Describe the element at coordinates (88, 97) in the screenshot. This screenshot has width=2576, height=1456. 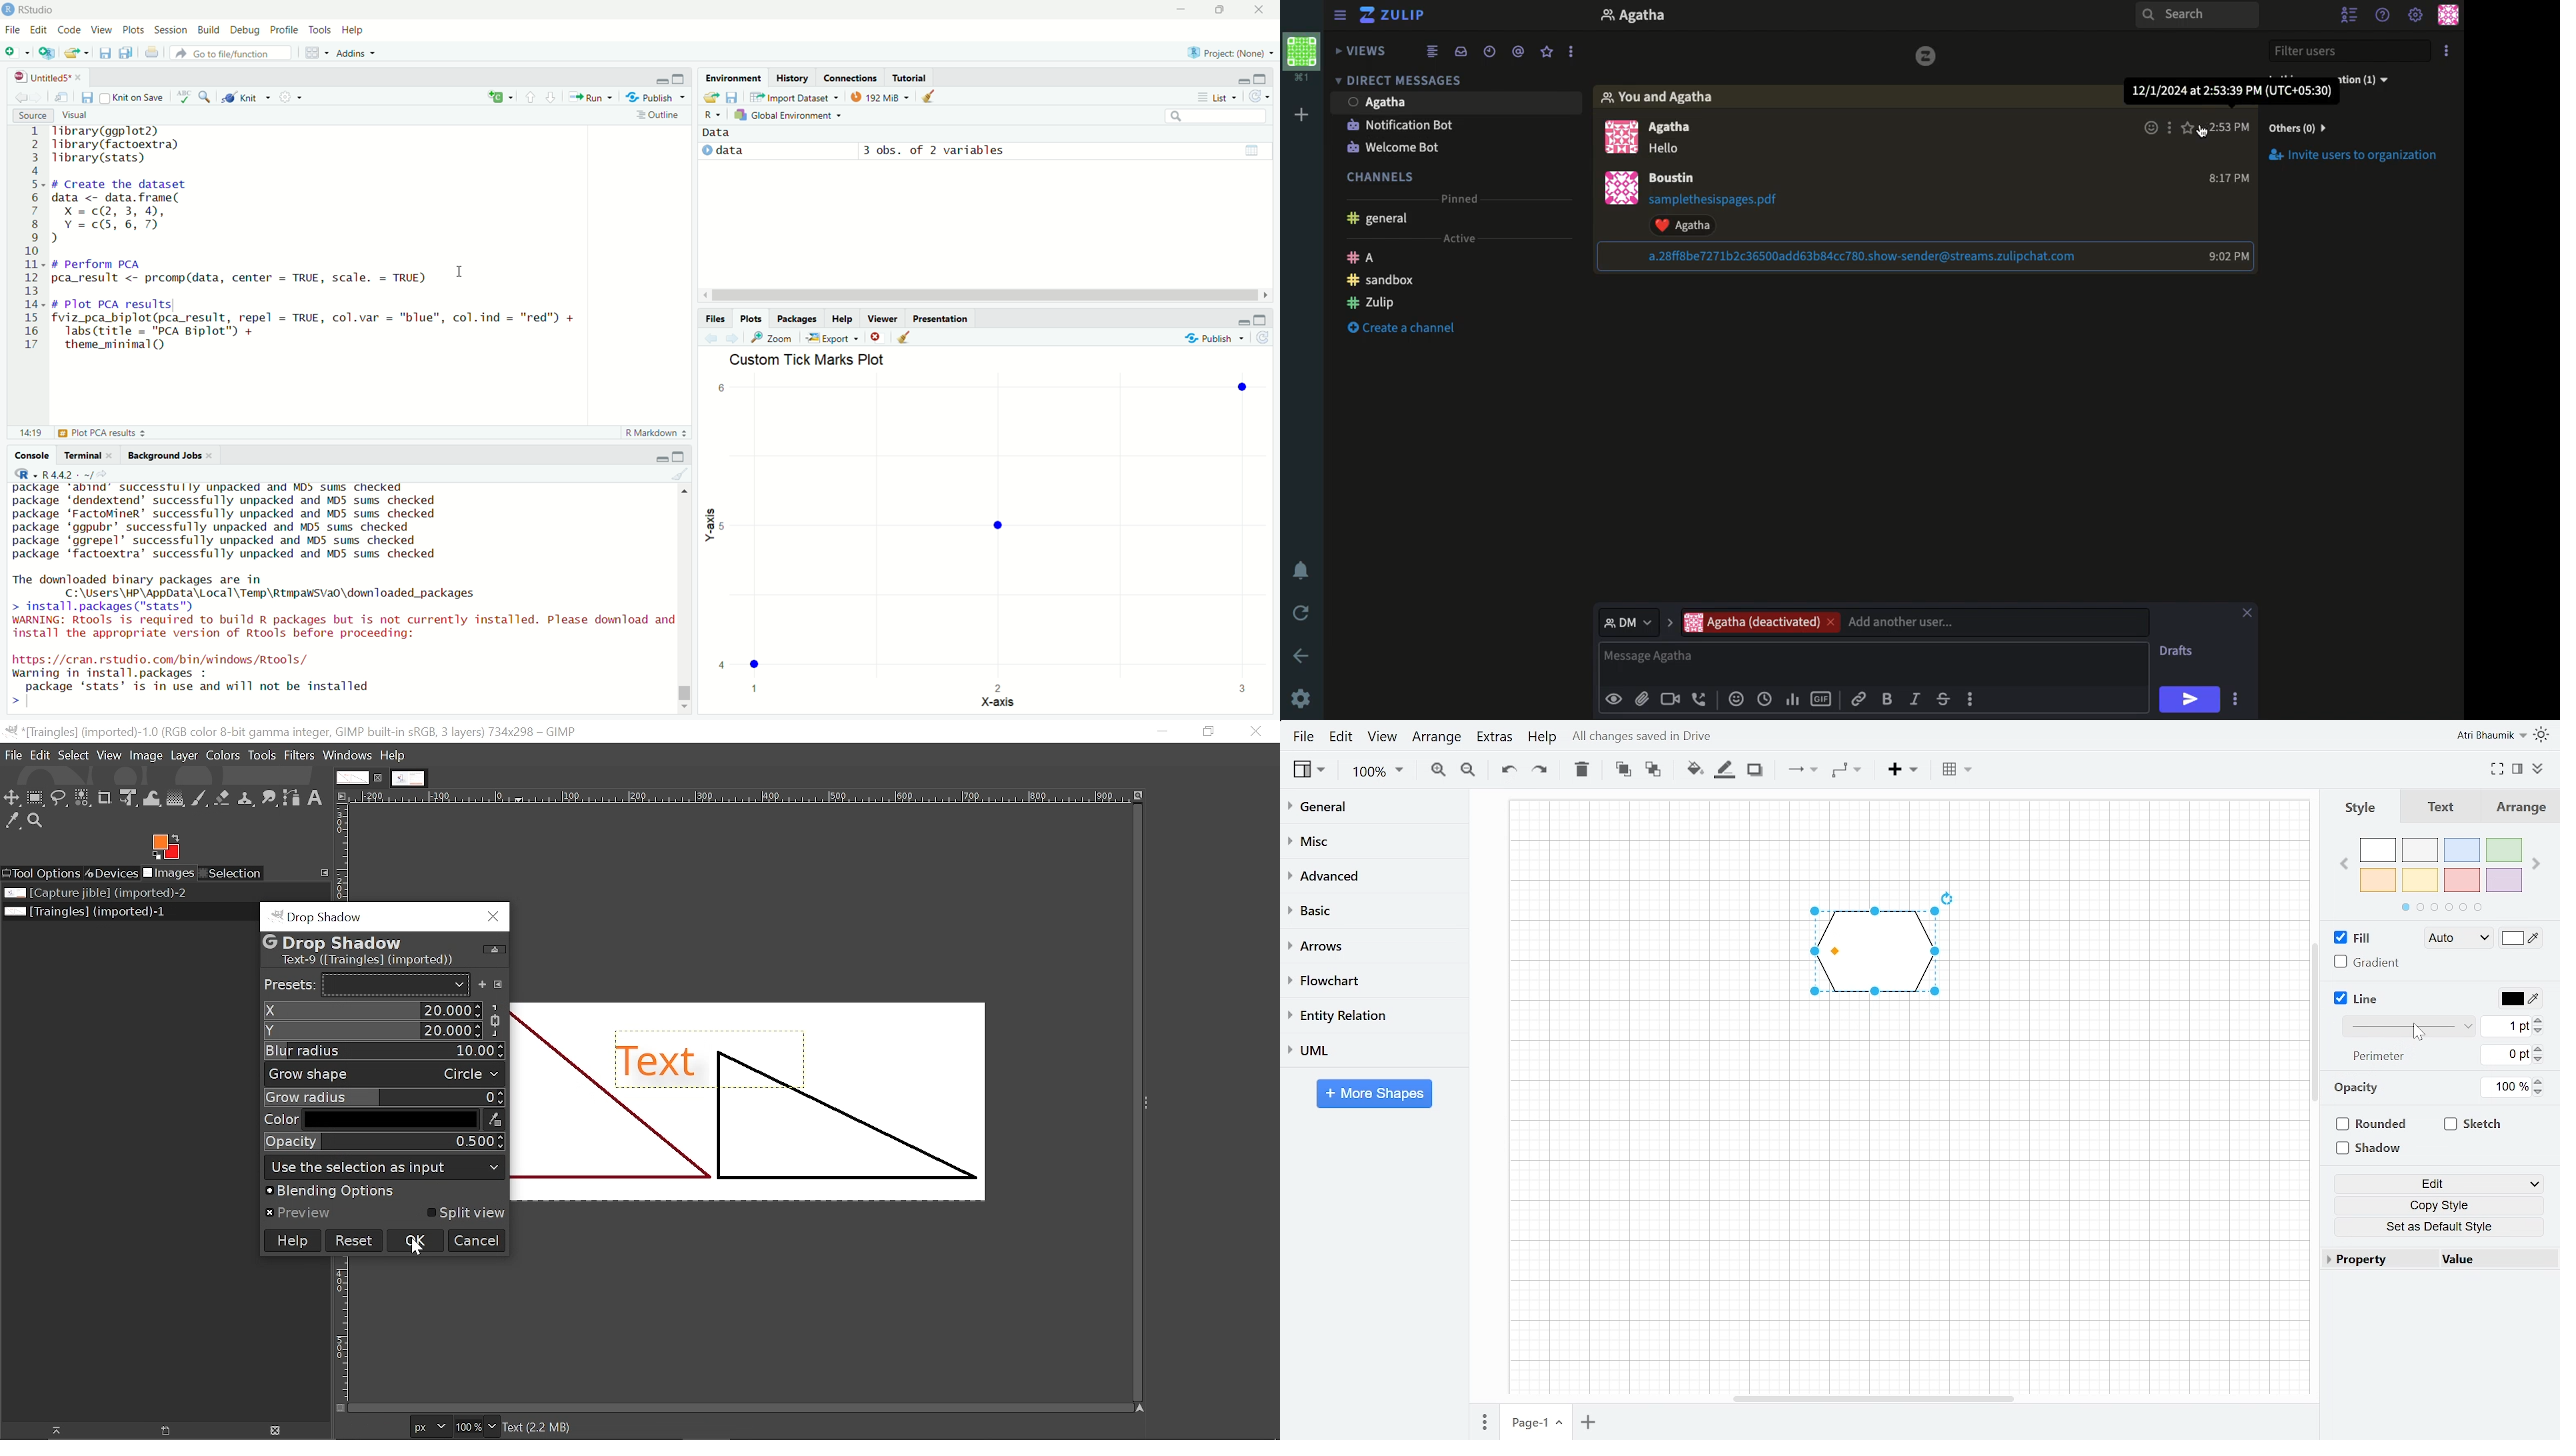
I see `save current document` at that location.